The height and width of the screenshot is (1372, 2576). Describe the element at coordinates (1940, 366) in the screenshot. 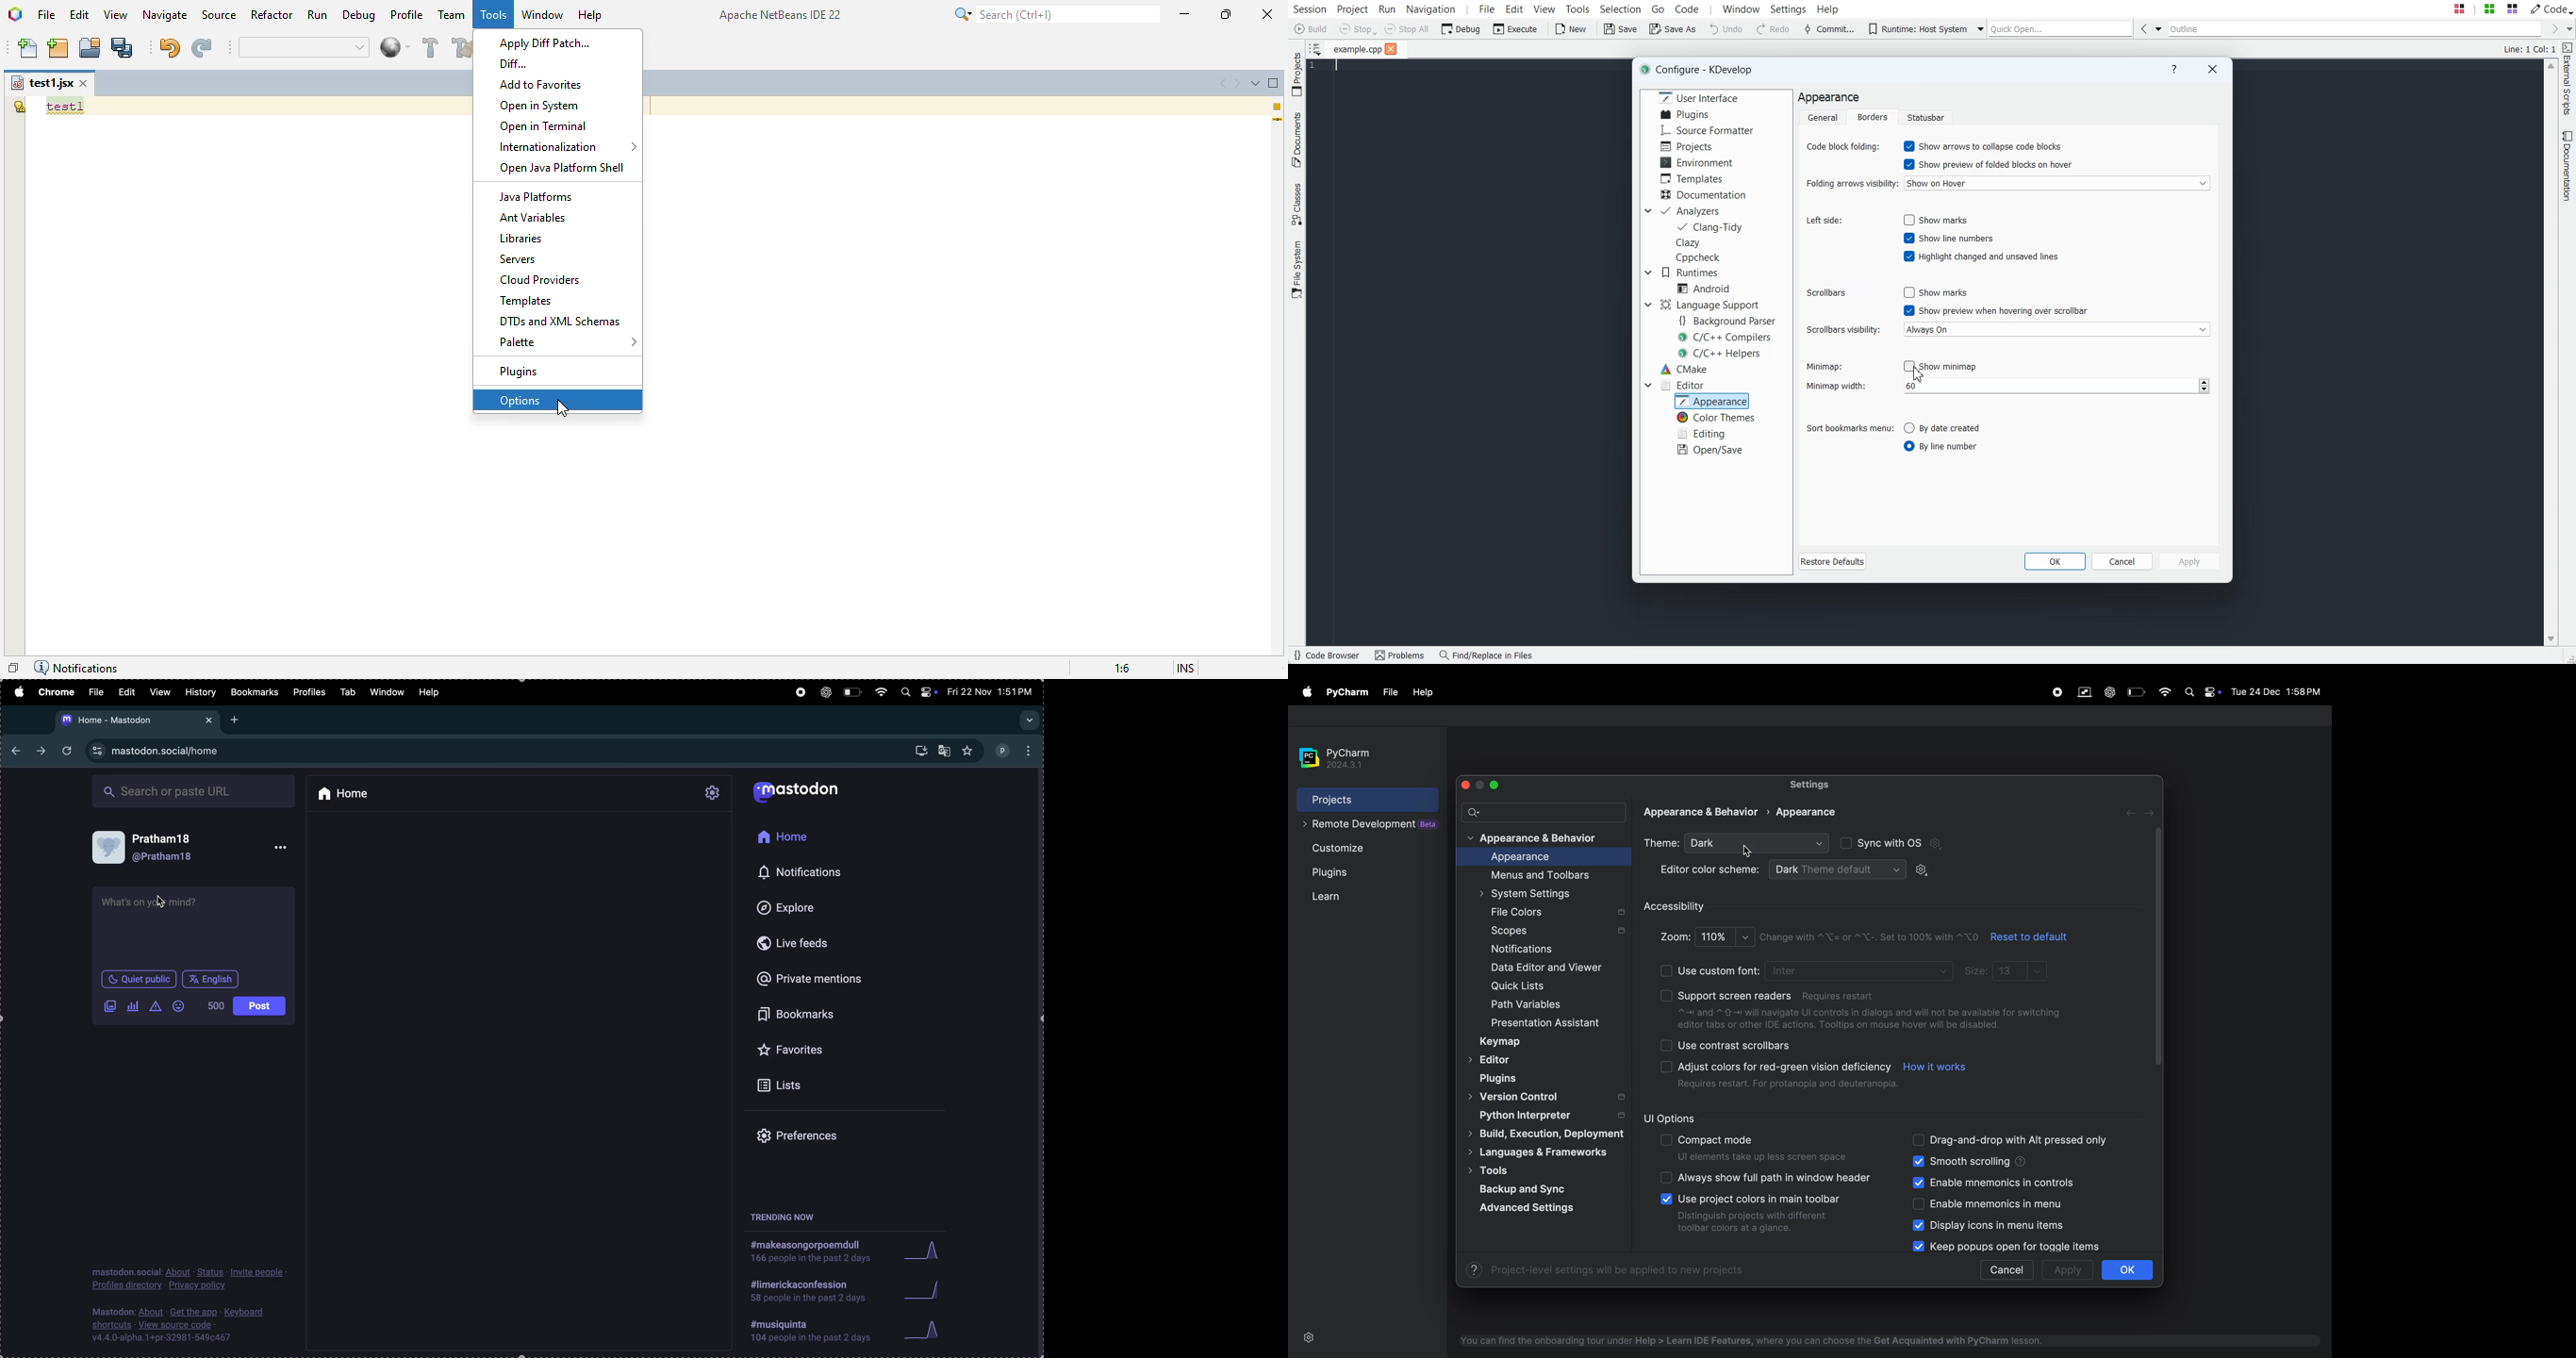

I see `Disable show minimap` at that location.